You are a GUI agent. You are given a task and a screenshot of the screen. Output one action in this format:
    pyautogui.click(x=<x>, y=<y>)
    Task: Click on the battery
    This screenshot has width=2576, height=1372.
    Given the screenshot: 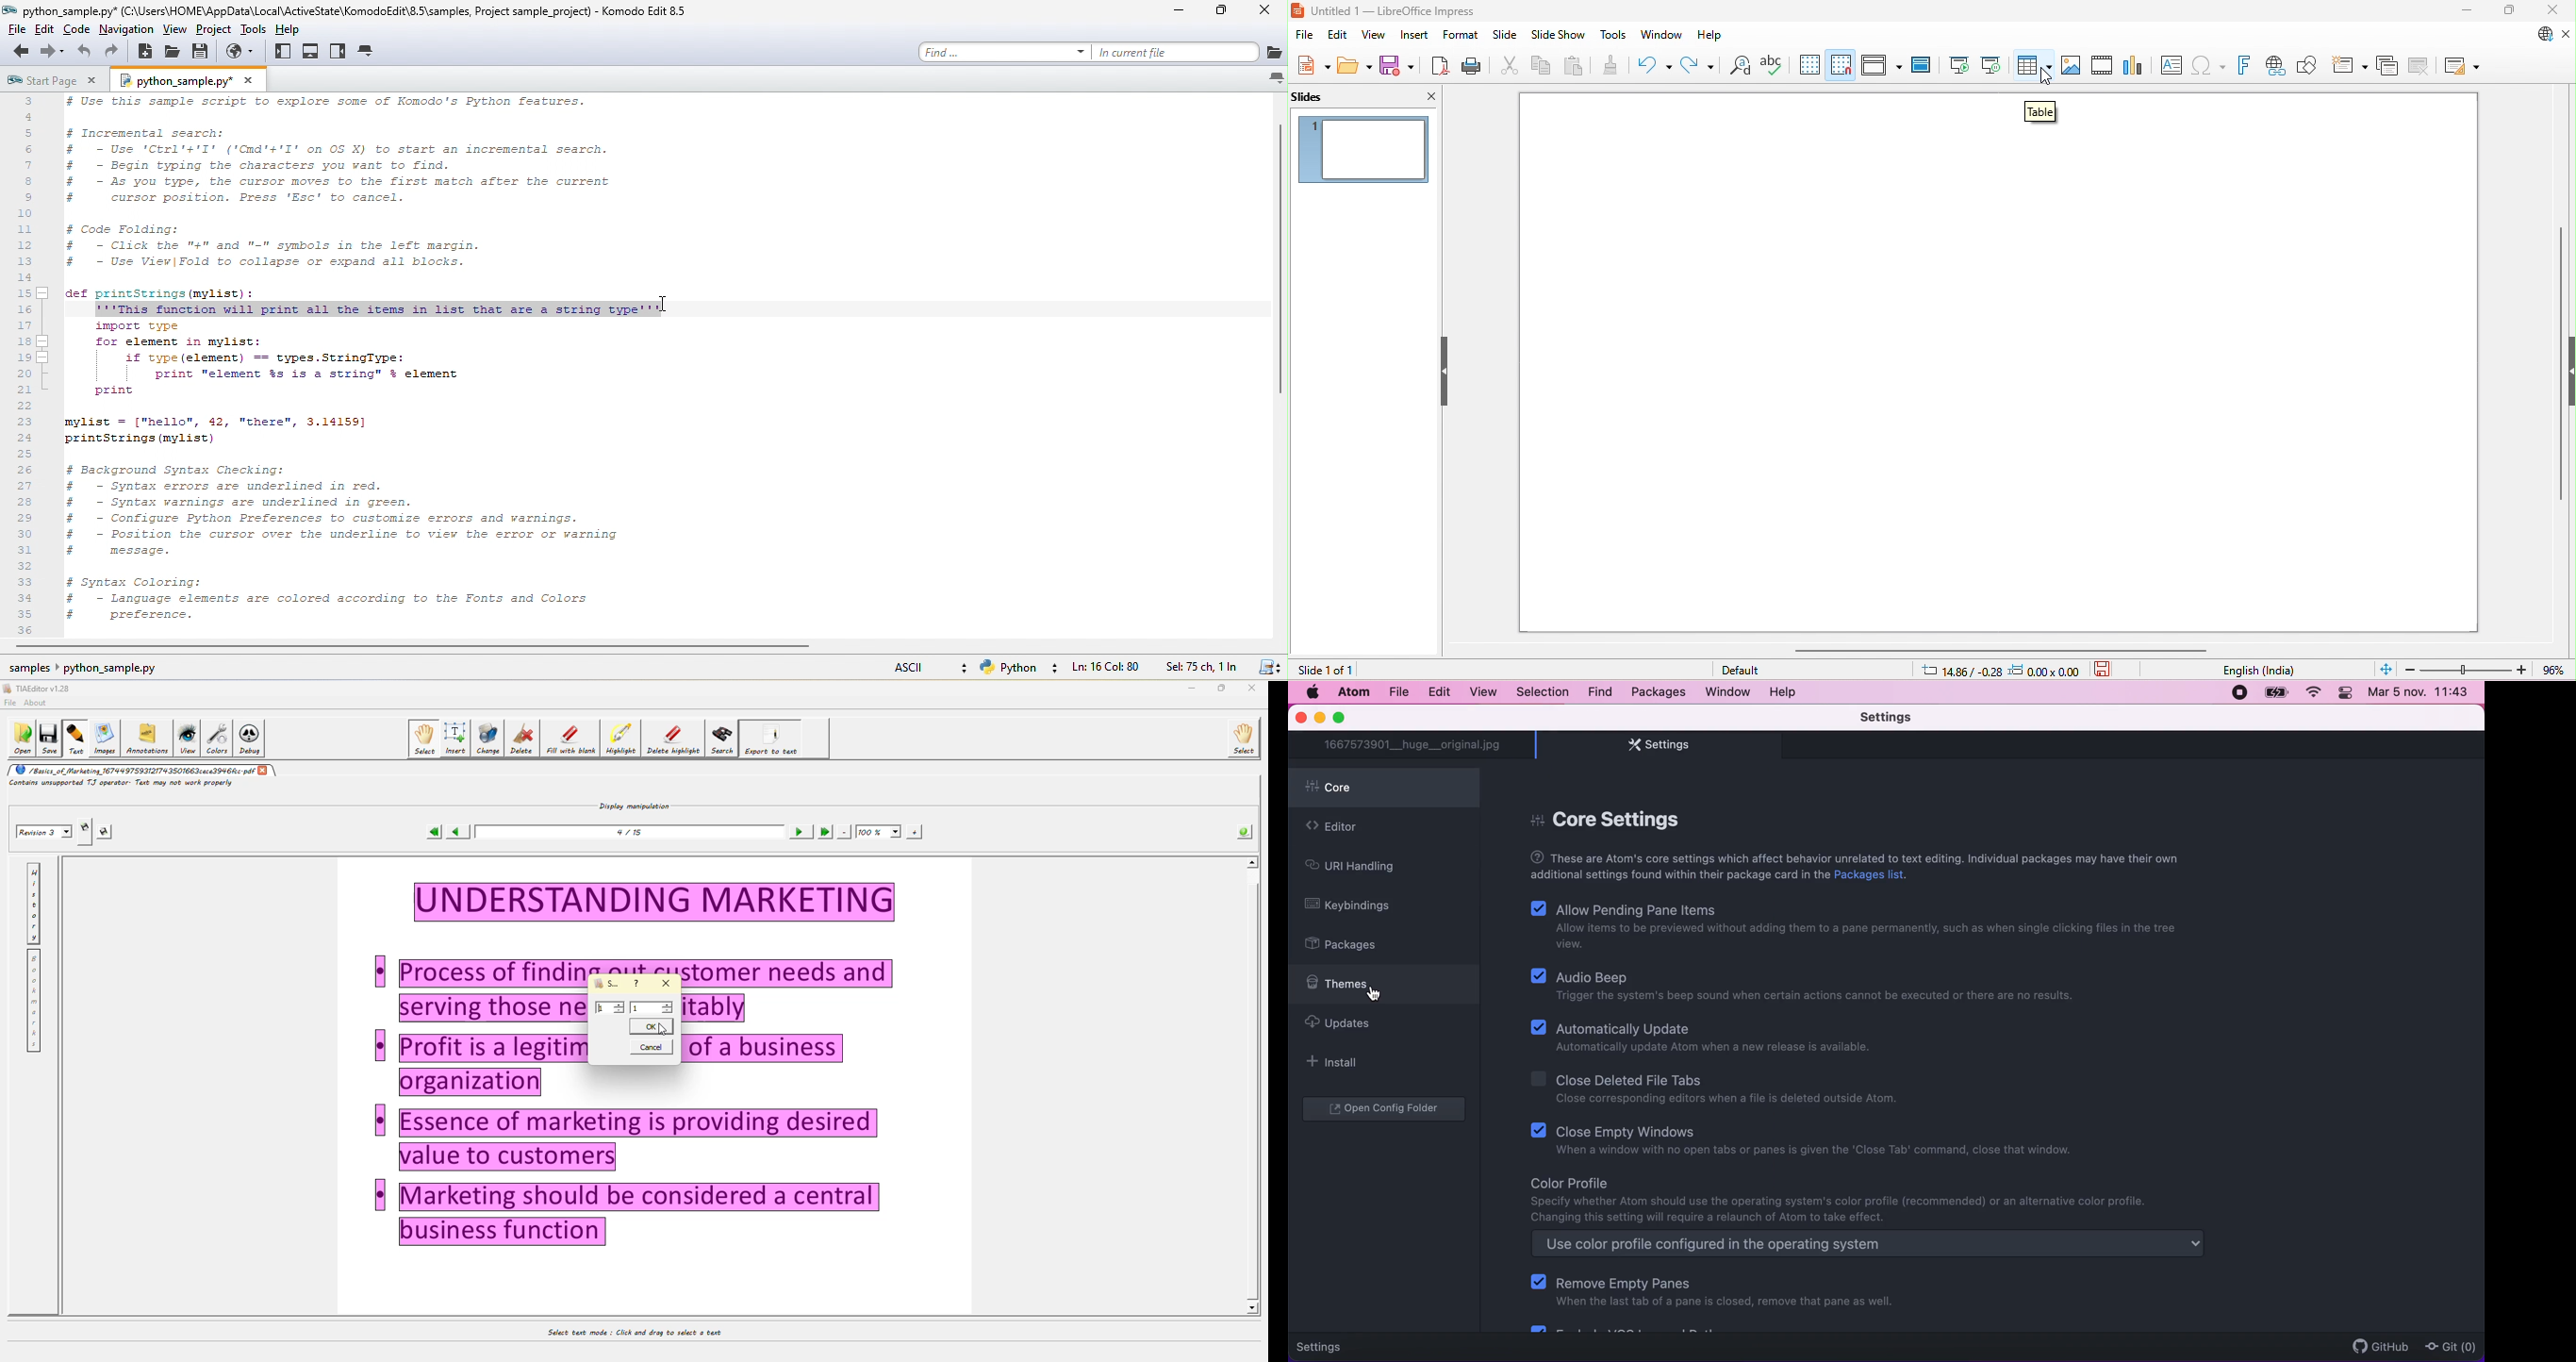 What is the action you would take?
    pyautogui.click(x=2275, y=694)
    